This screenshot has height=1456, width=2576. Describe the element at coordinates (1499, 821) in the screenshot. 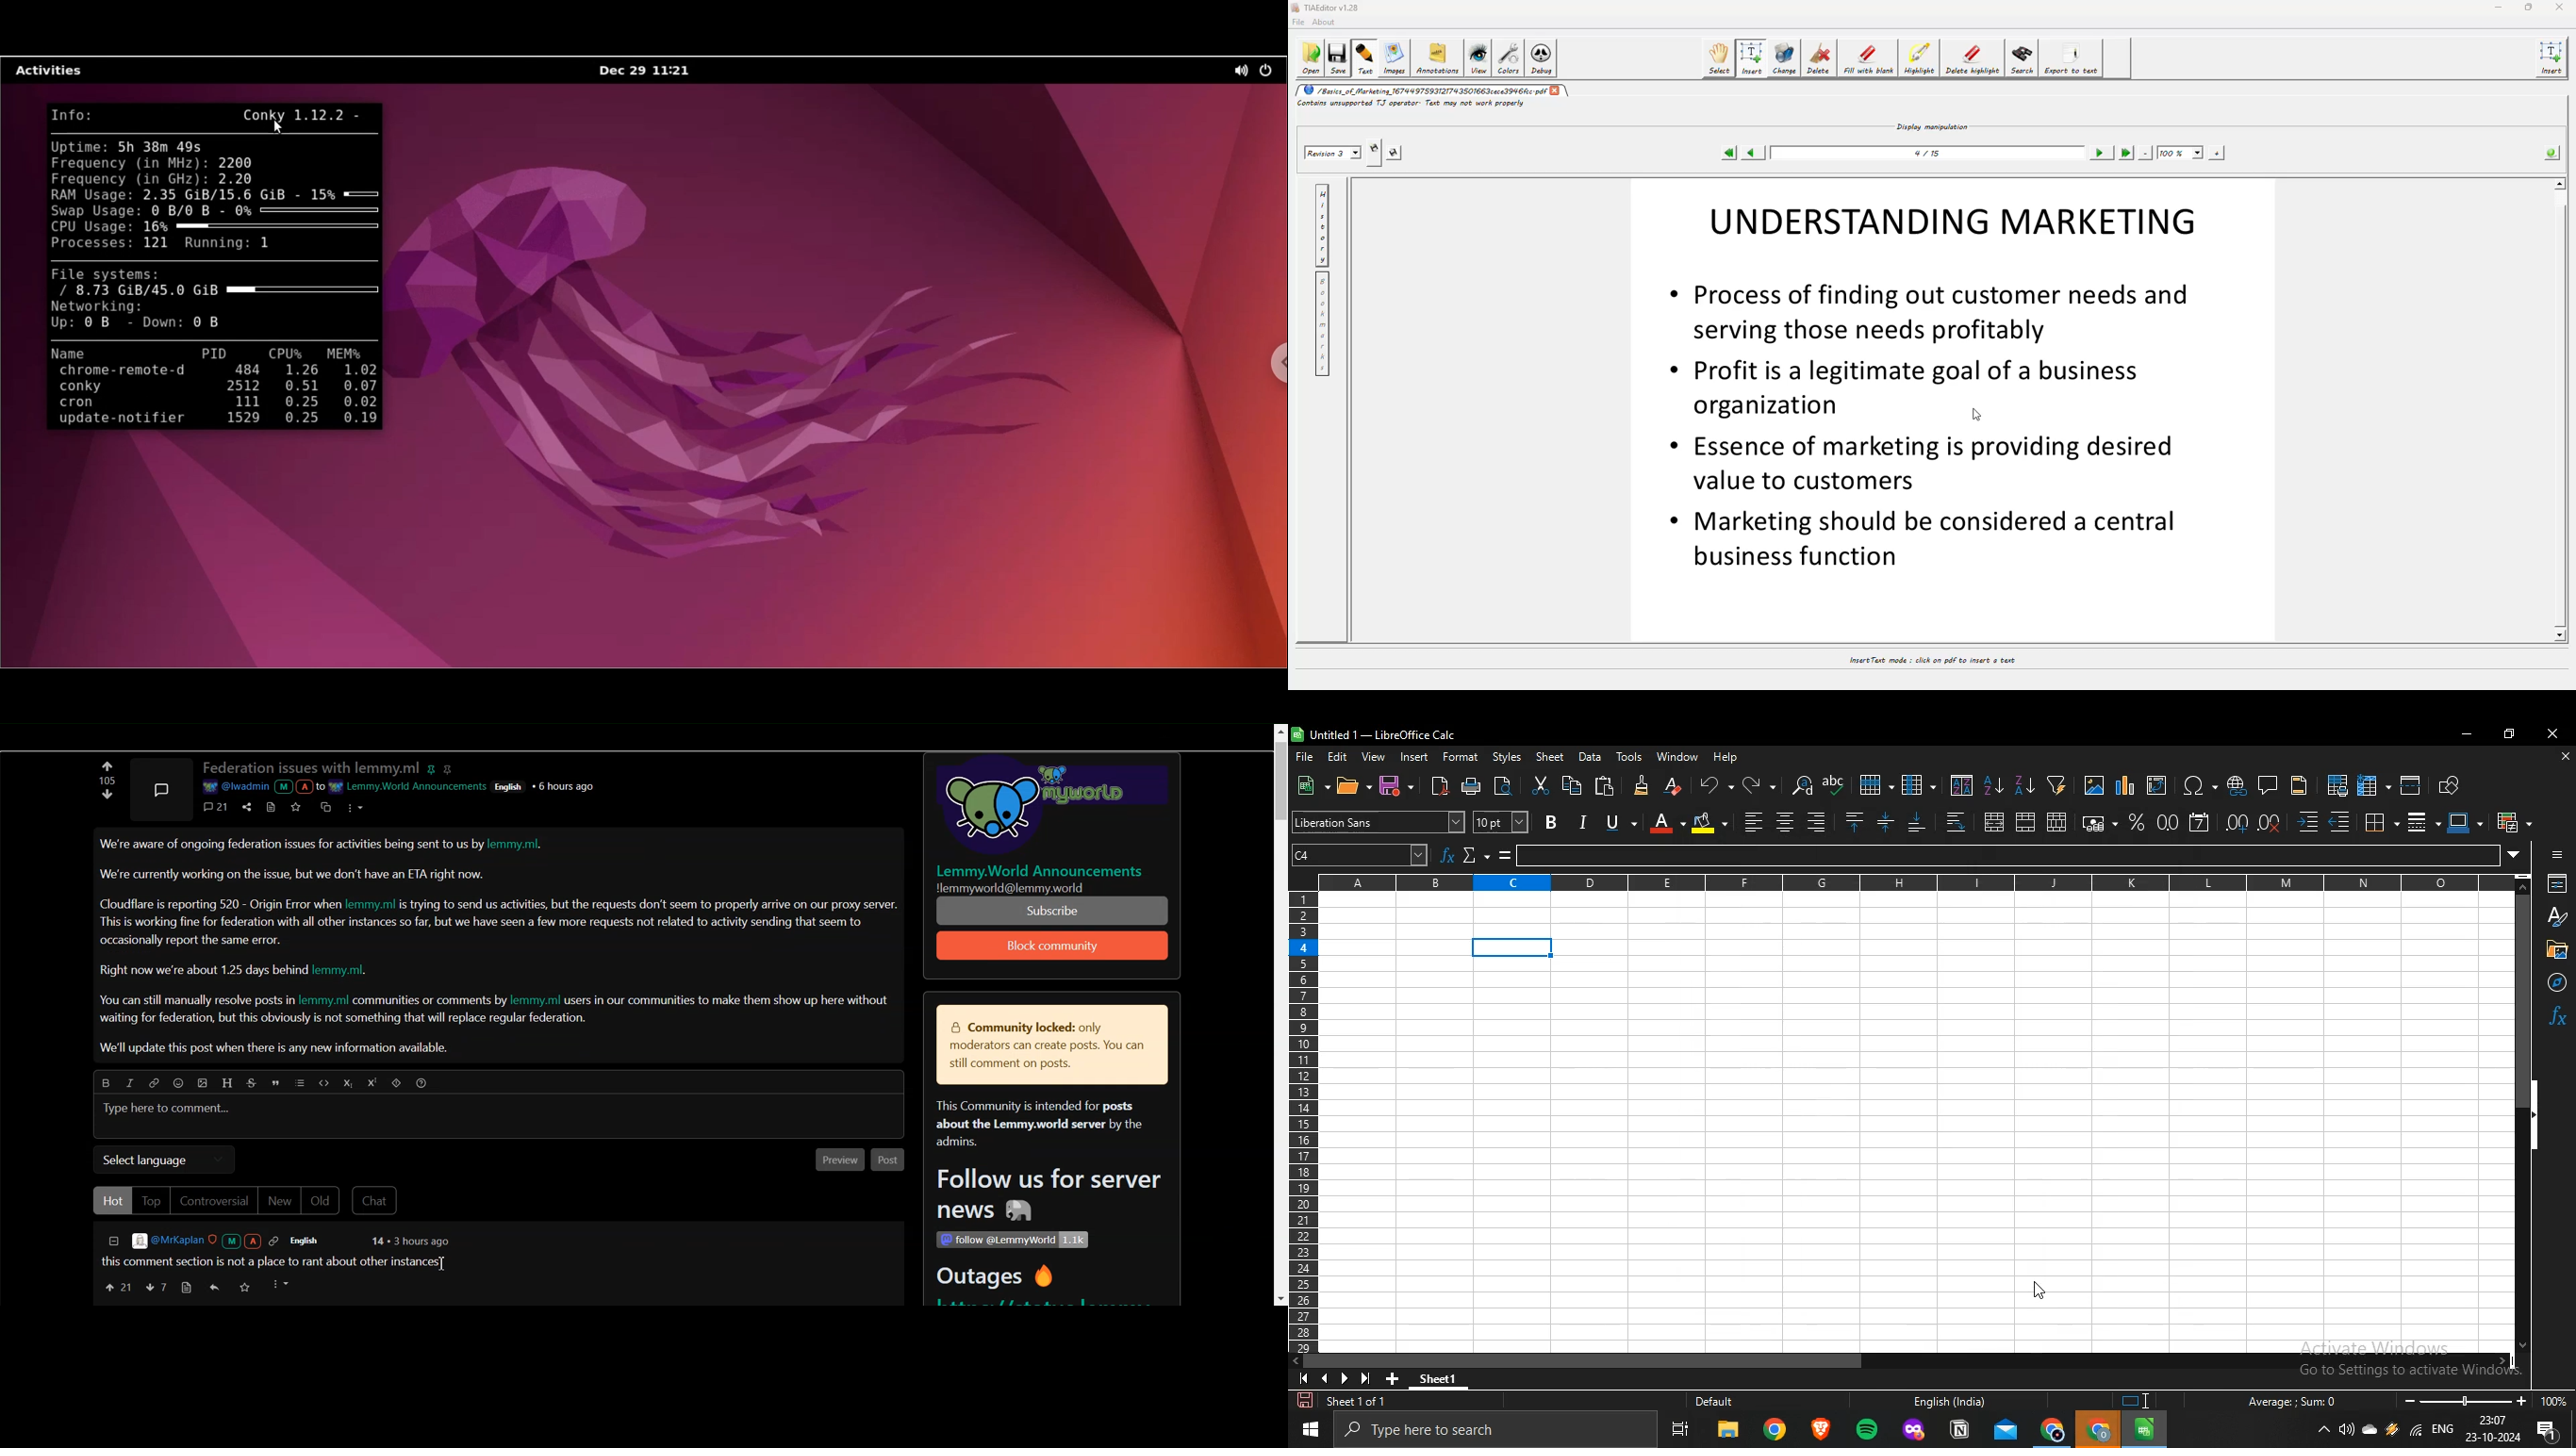

I see `font size` at that location.